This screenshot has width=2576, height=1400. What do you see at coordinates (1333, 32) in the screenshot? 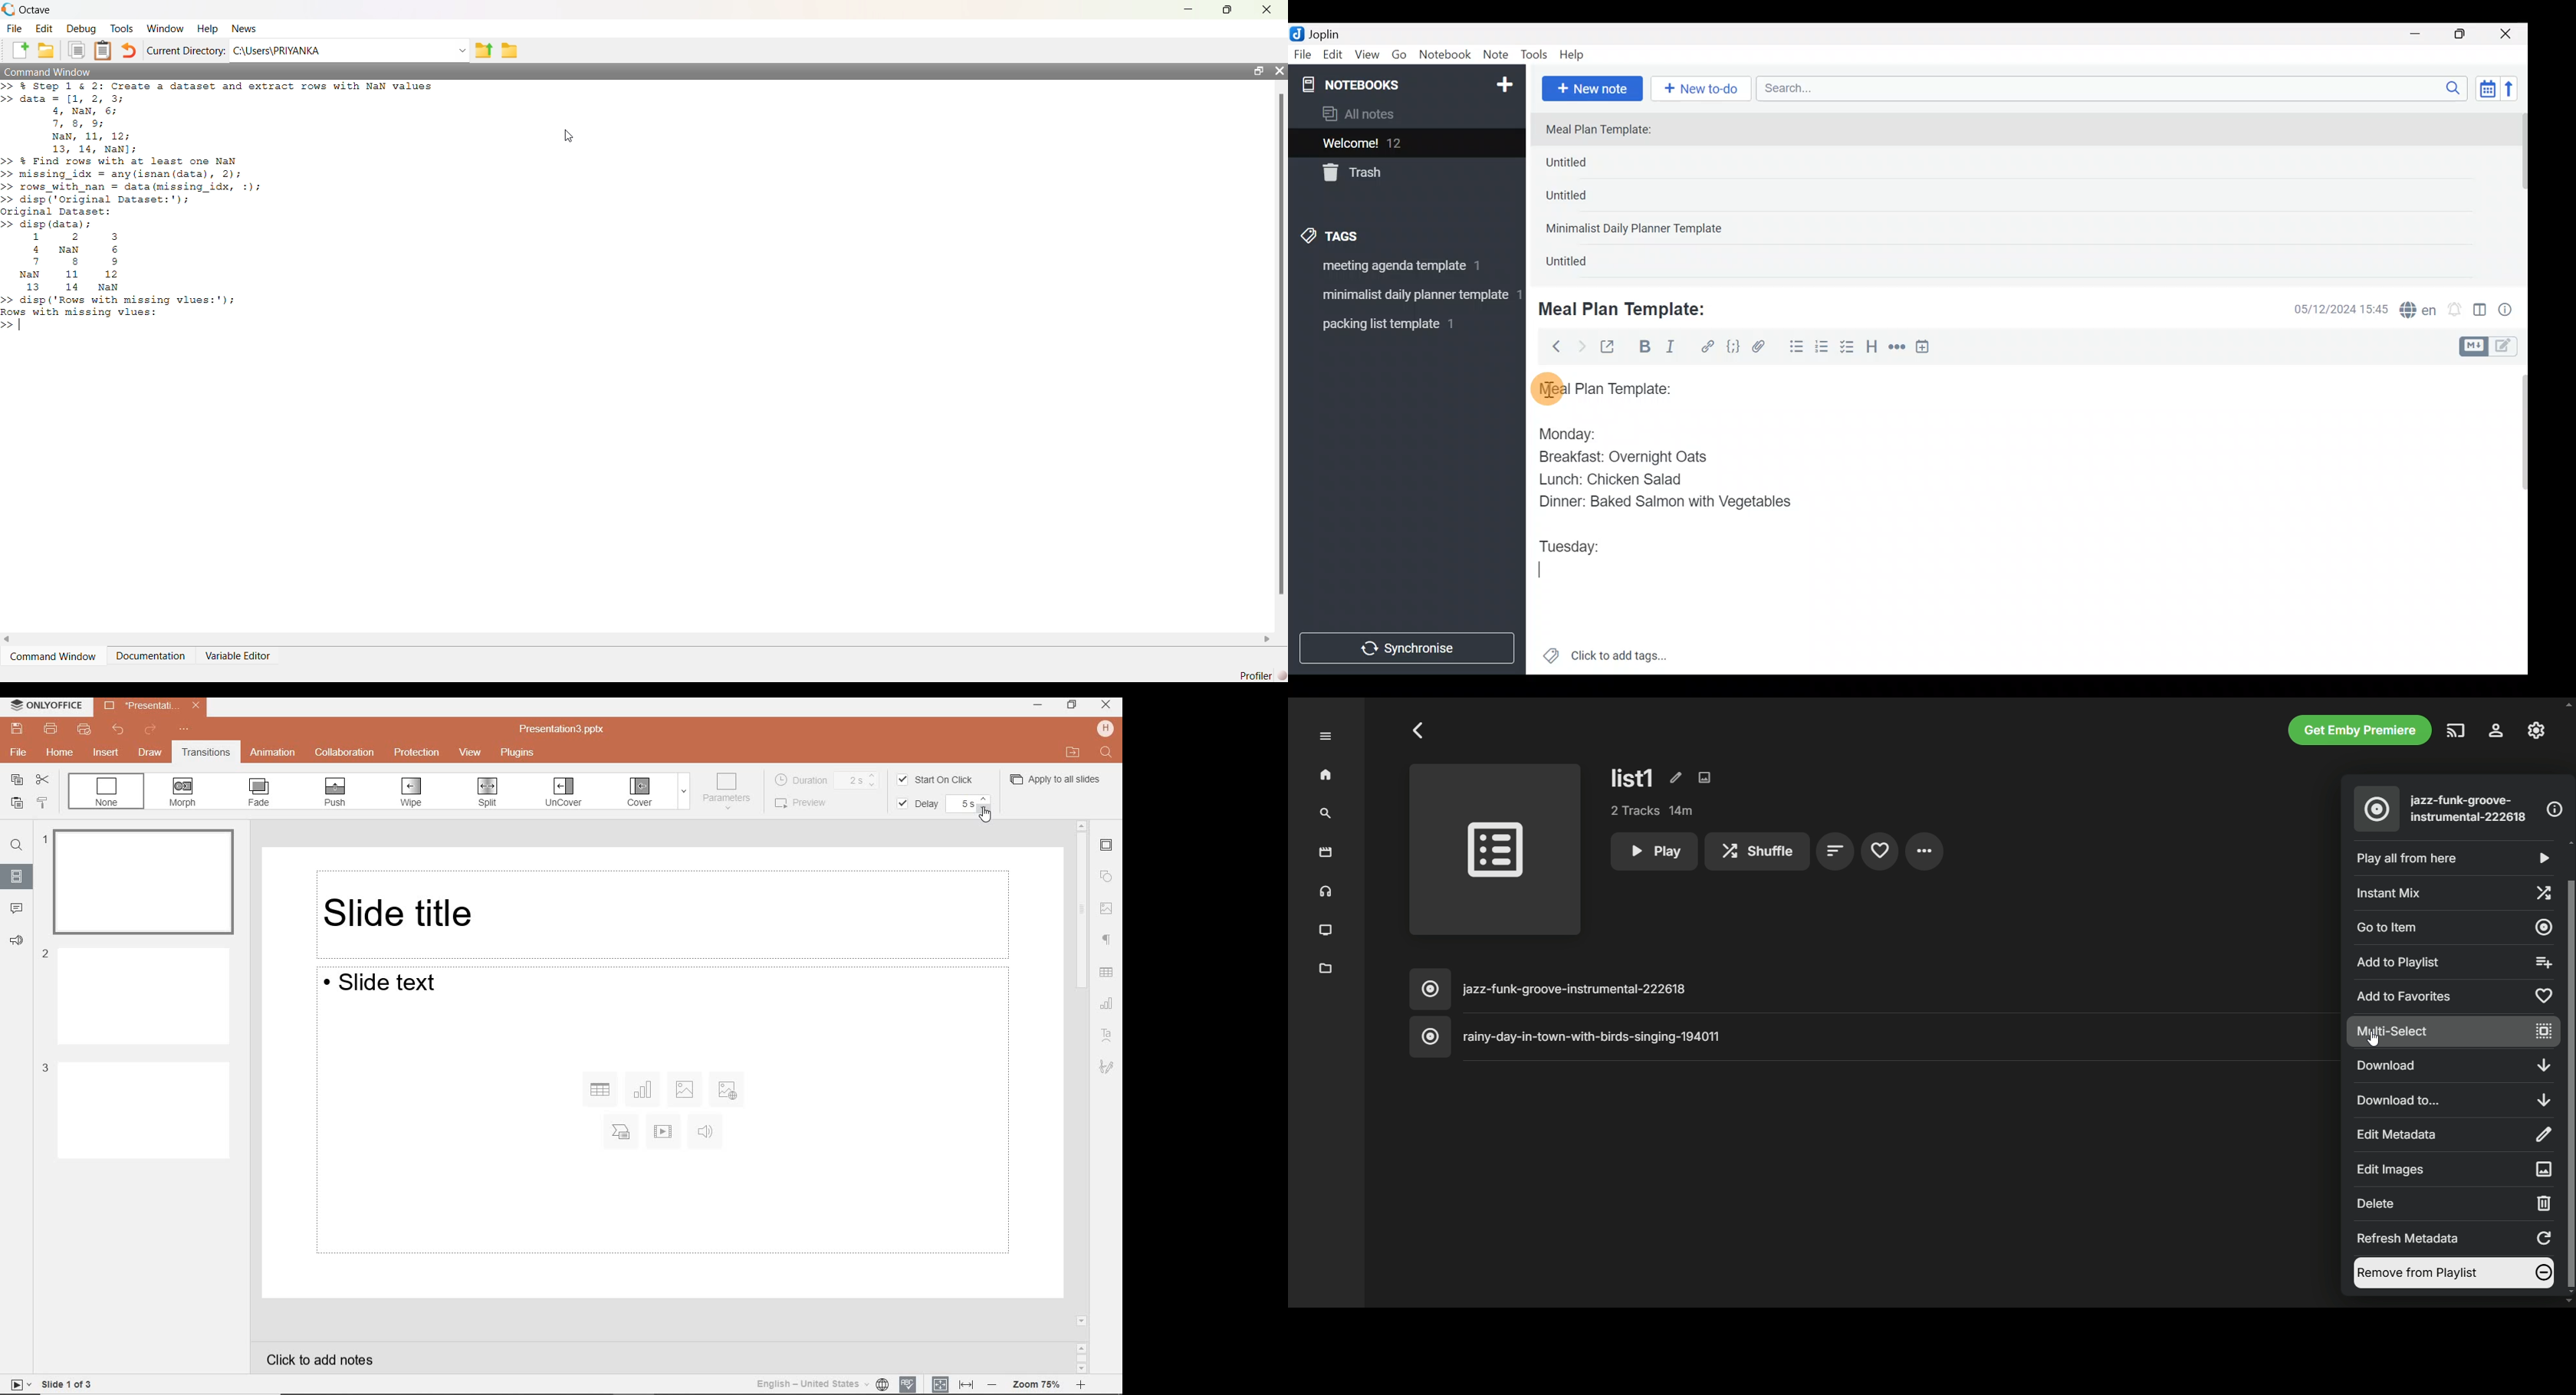
I see `Joplin` at bounding box center [1333, 32].